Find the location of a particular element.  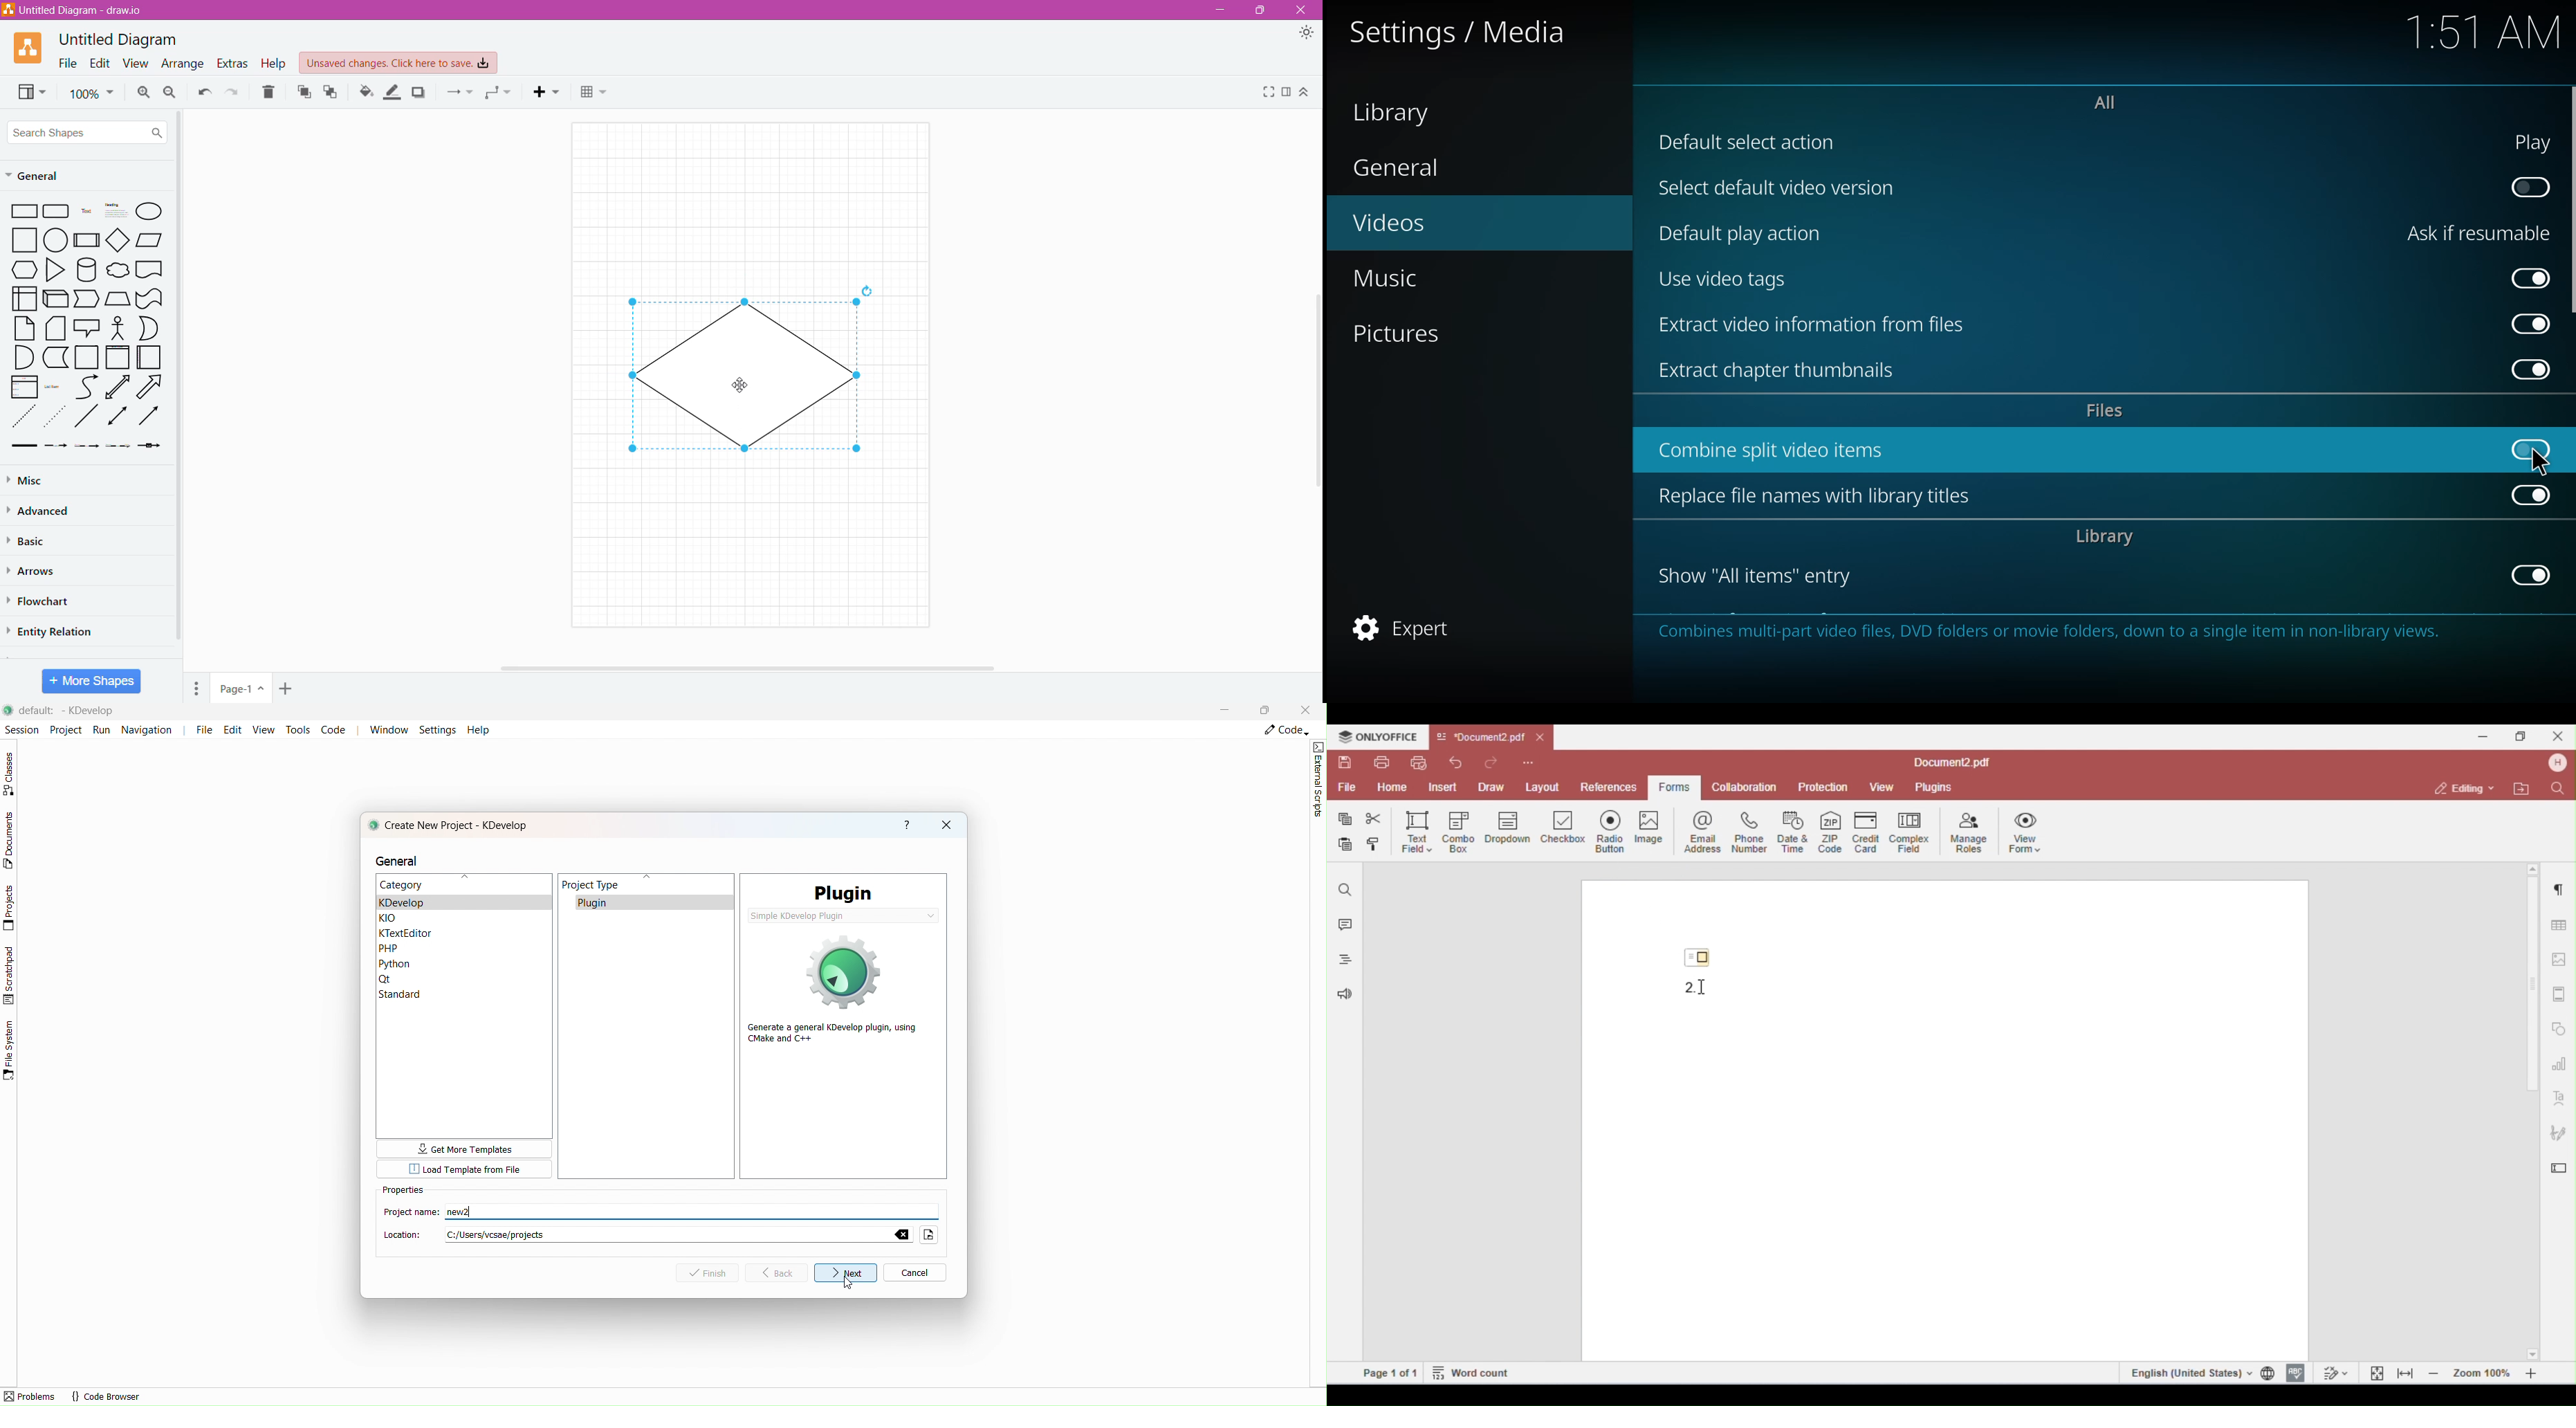

Tape is located at coordinates (150, 299).